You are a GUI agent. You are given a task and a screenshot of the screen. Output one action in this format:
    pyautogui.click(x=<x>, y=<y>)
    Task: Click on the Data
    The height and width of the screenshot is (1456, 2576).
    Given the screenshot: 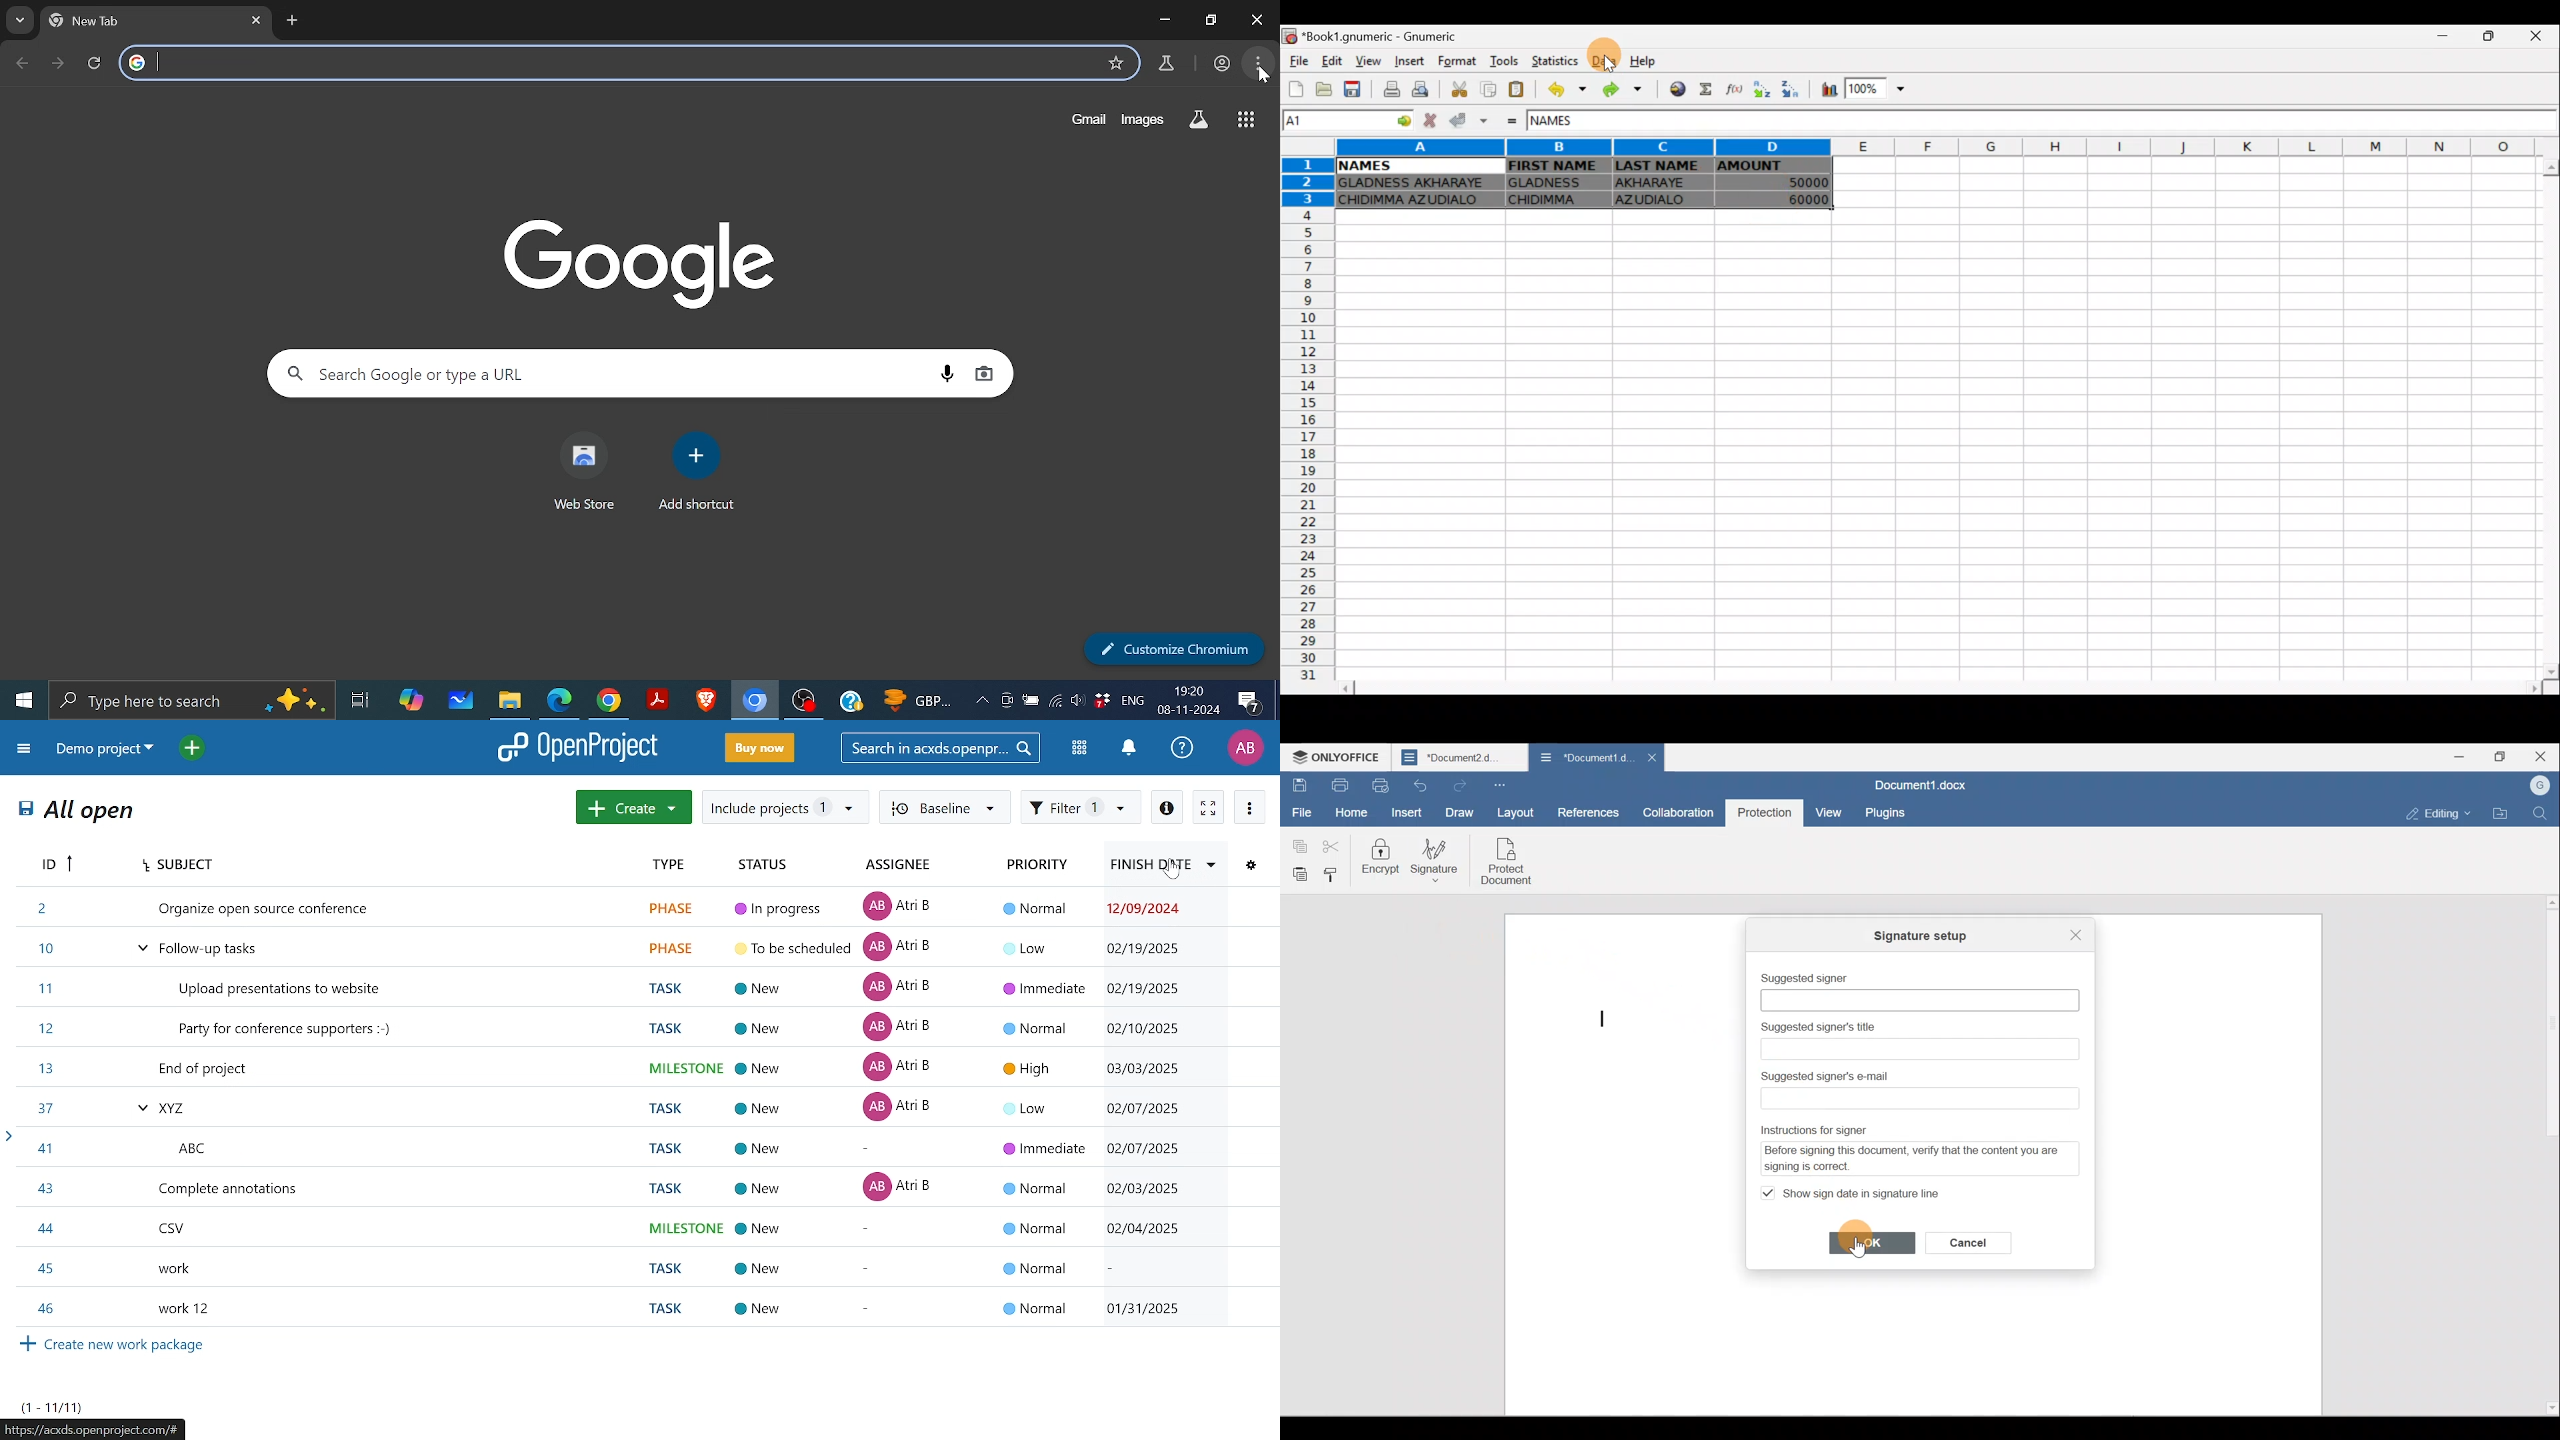 What is the action you would take?
    pyautogui.click(x=1601, y=59)
    